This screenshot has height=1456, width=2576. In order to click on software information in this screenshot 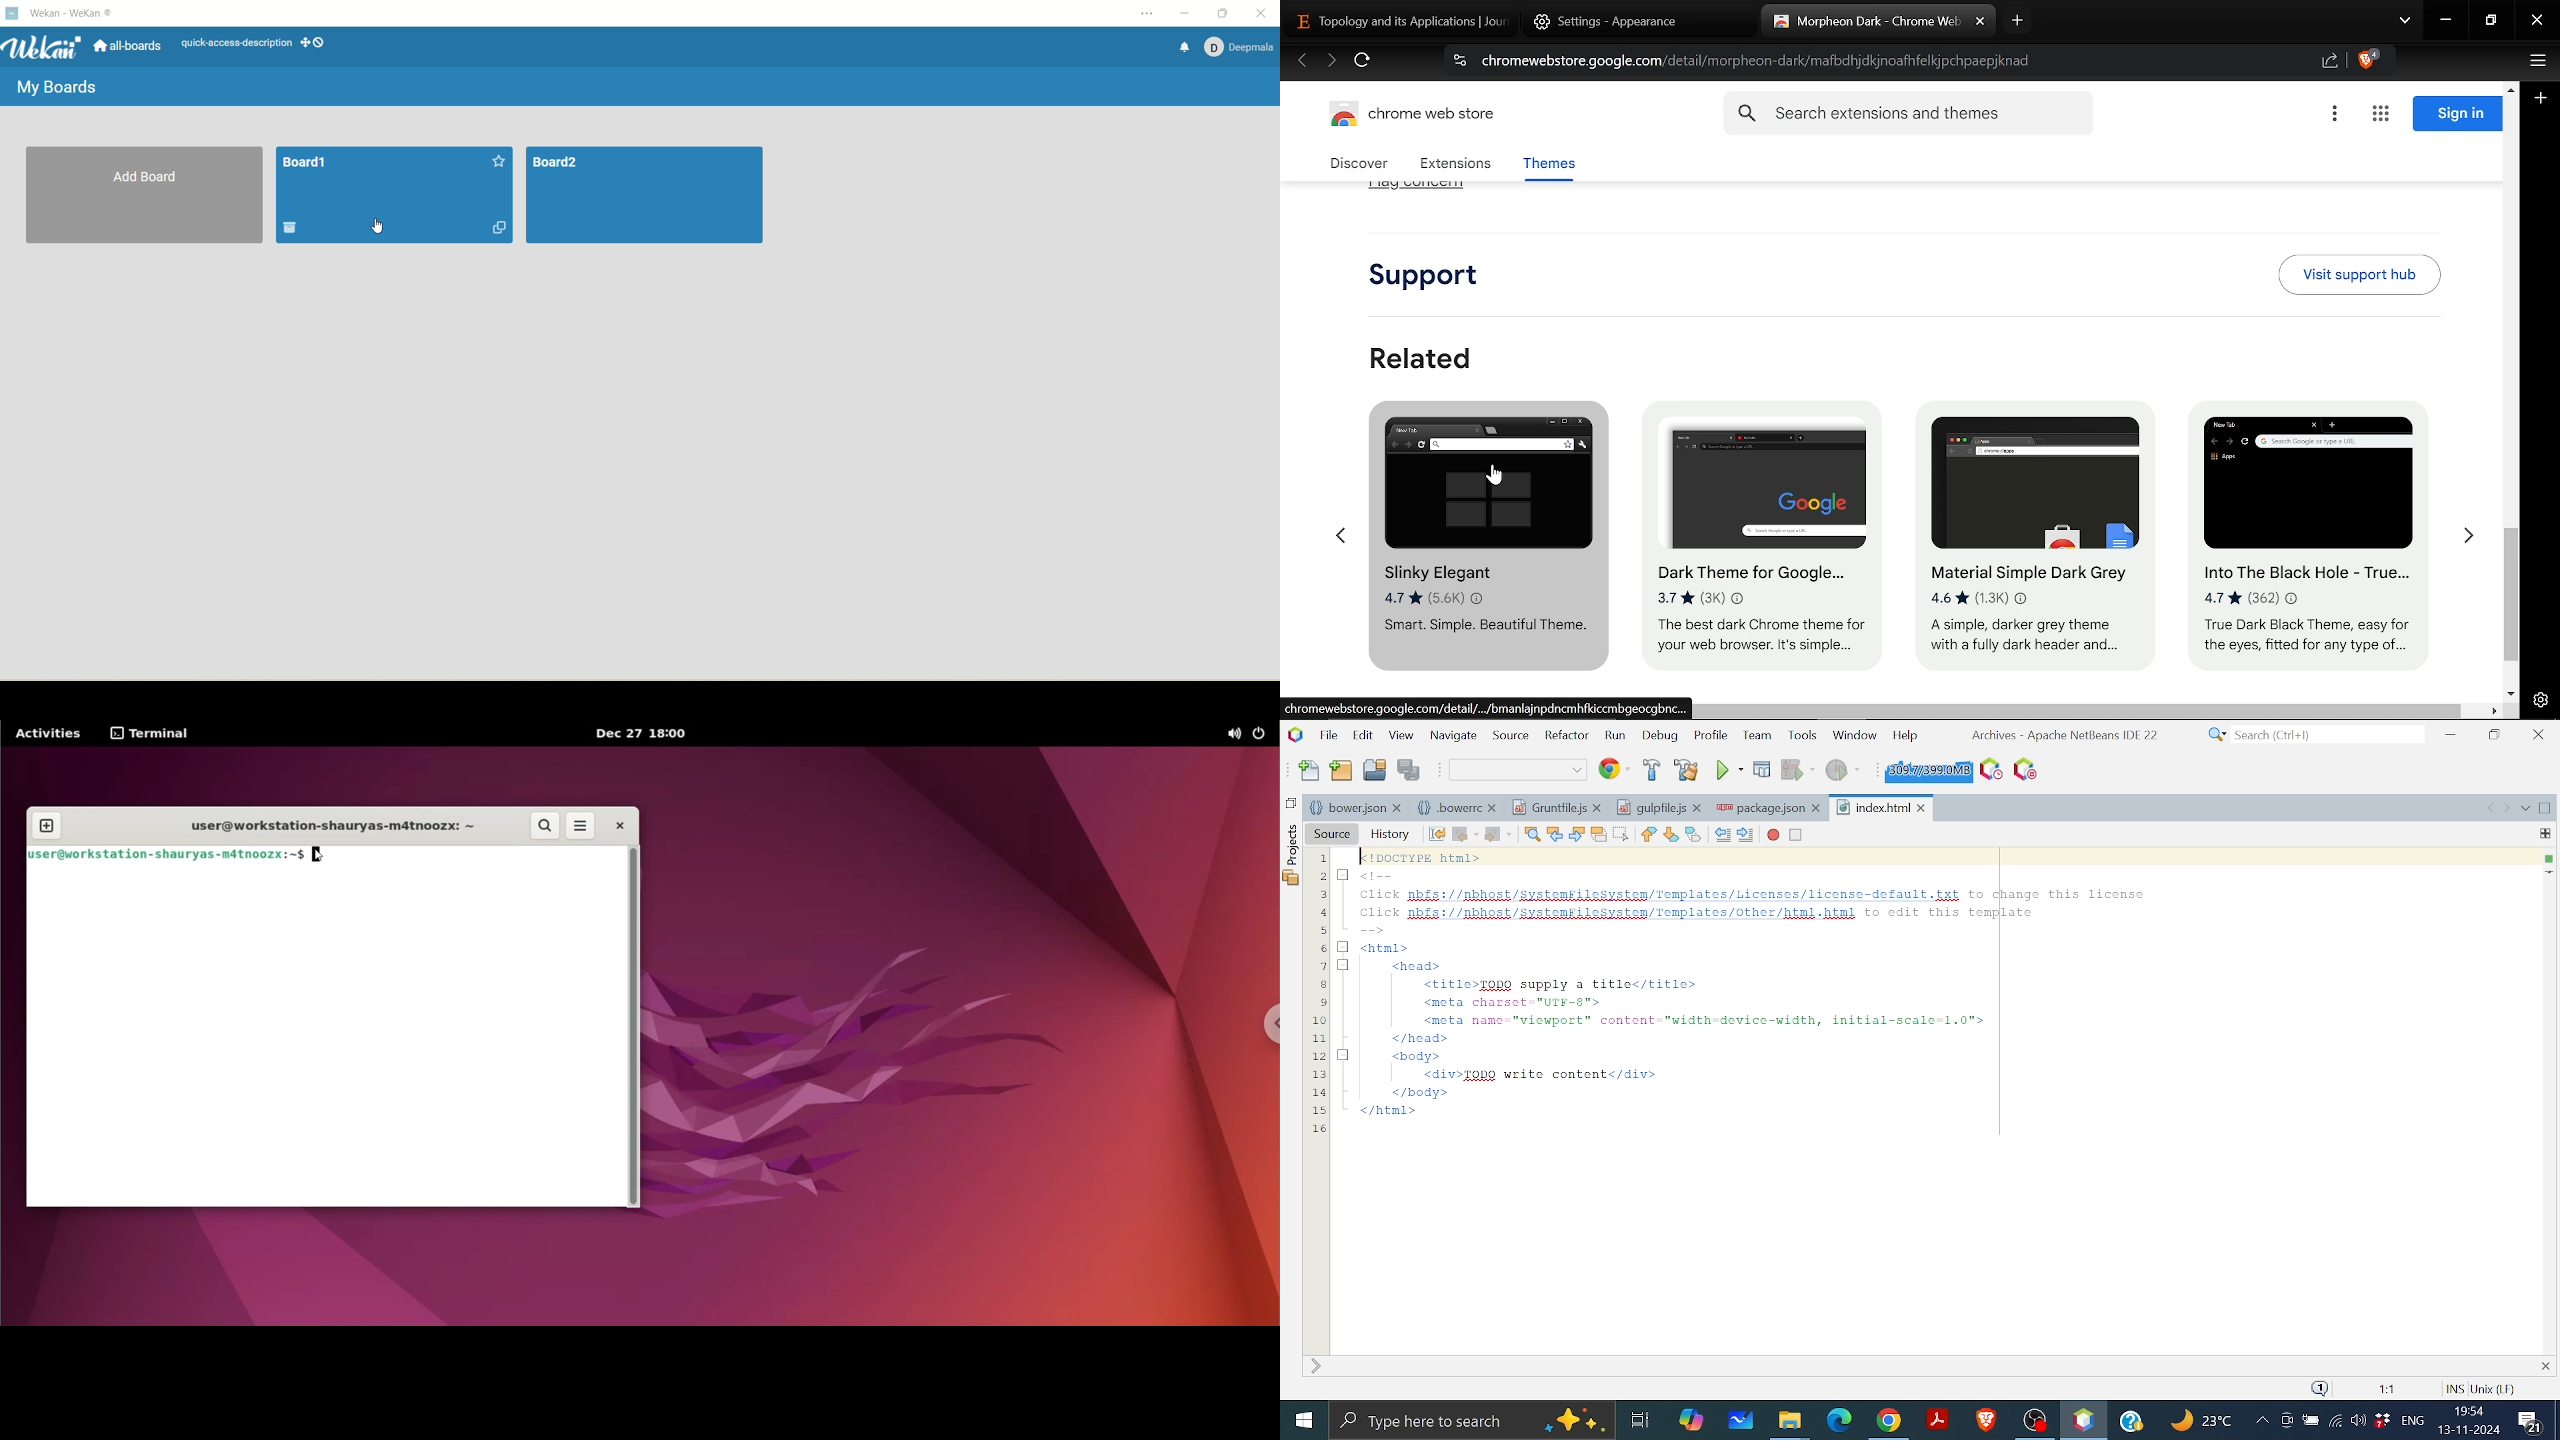, I will do `click(2064, 734)`.